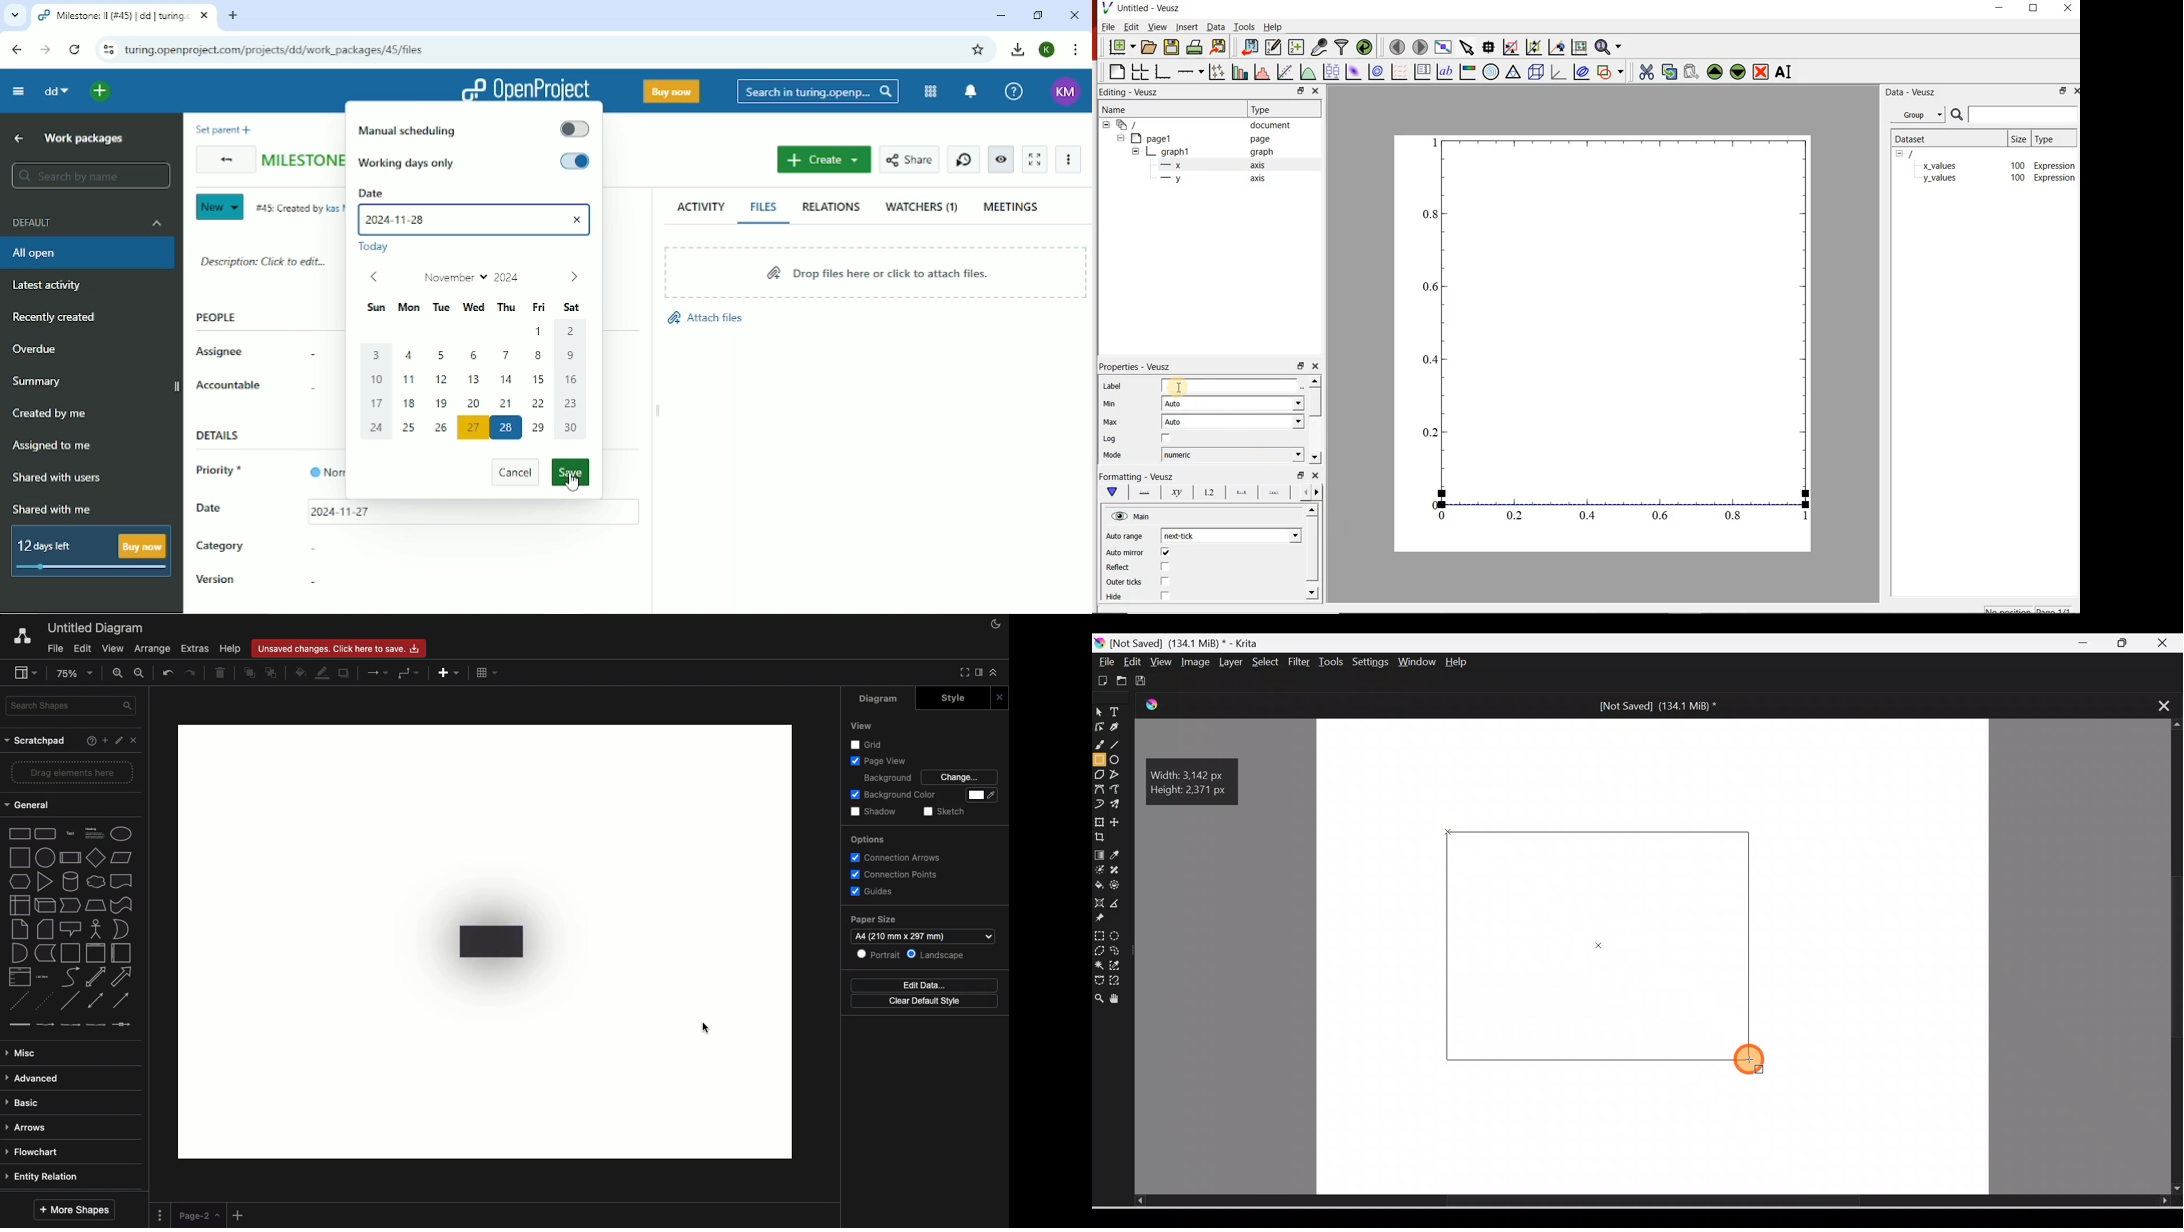  What do you see at coordinates (74, 705) in the screenshot?
I see `Search in shapes` at bounding box center [74, 705].